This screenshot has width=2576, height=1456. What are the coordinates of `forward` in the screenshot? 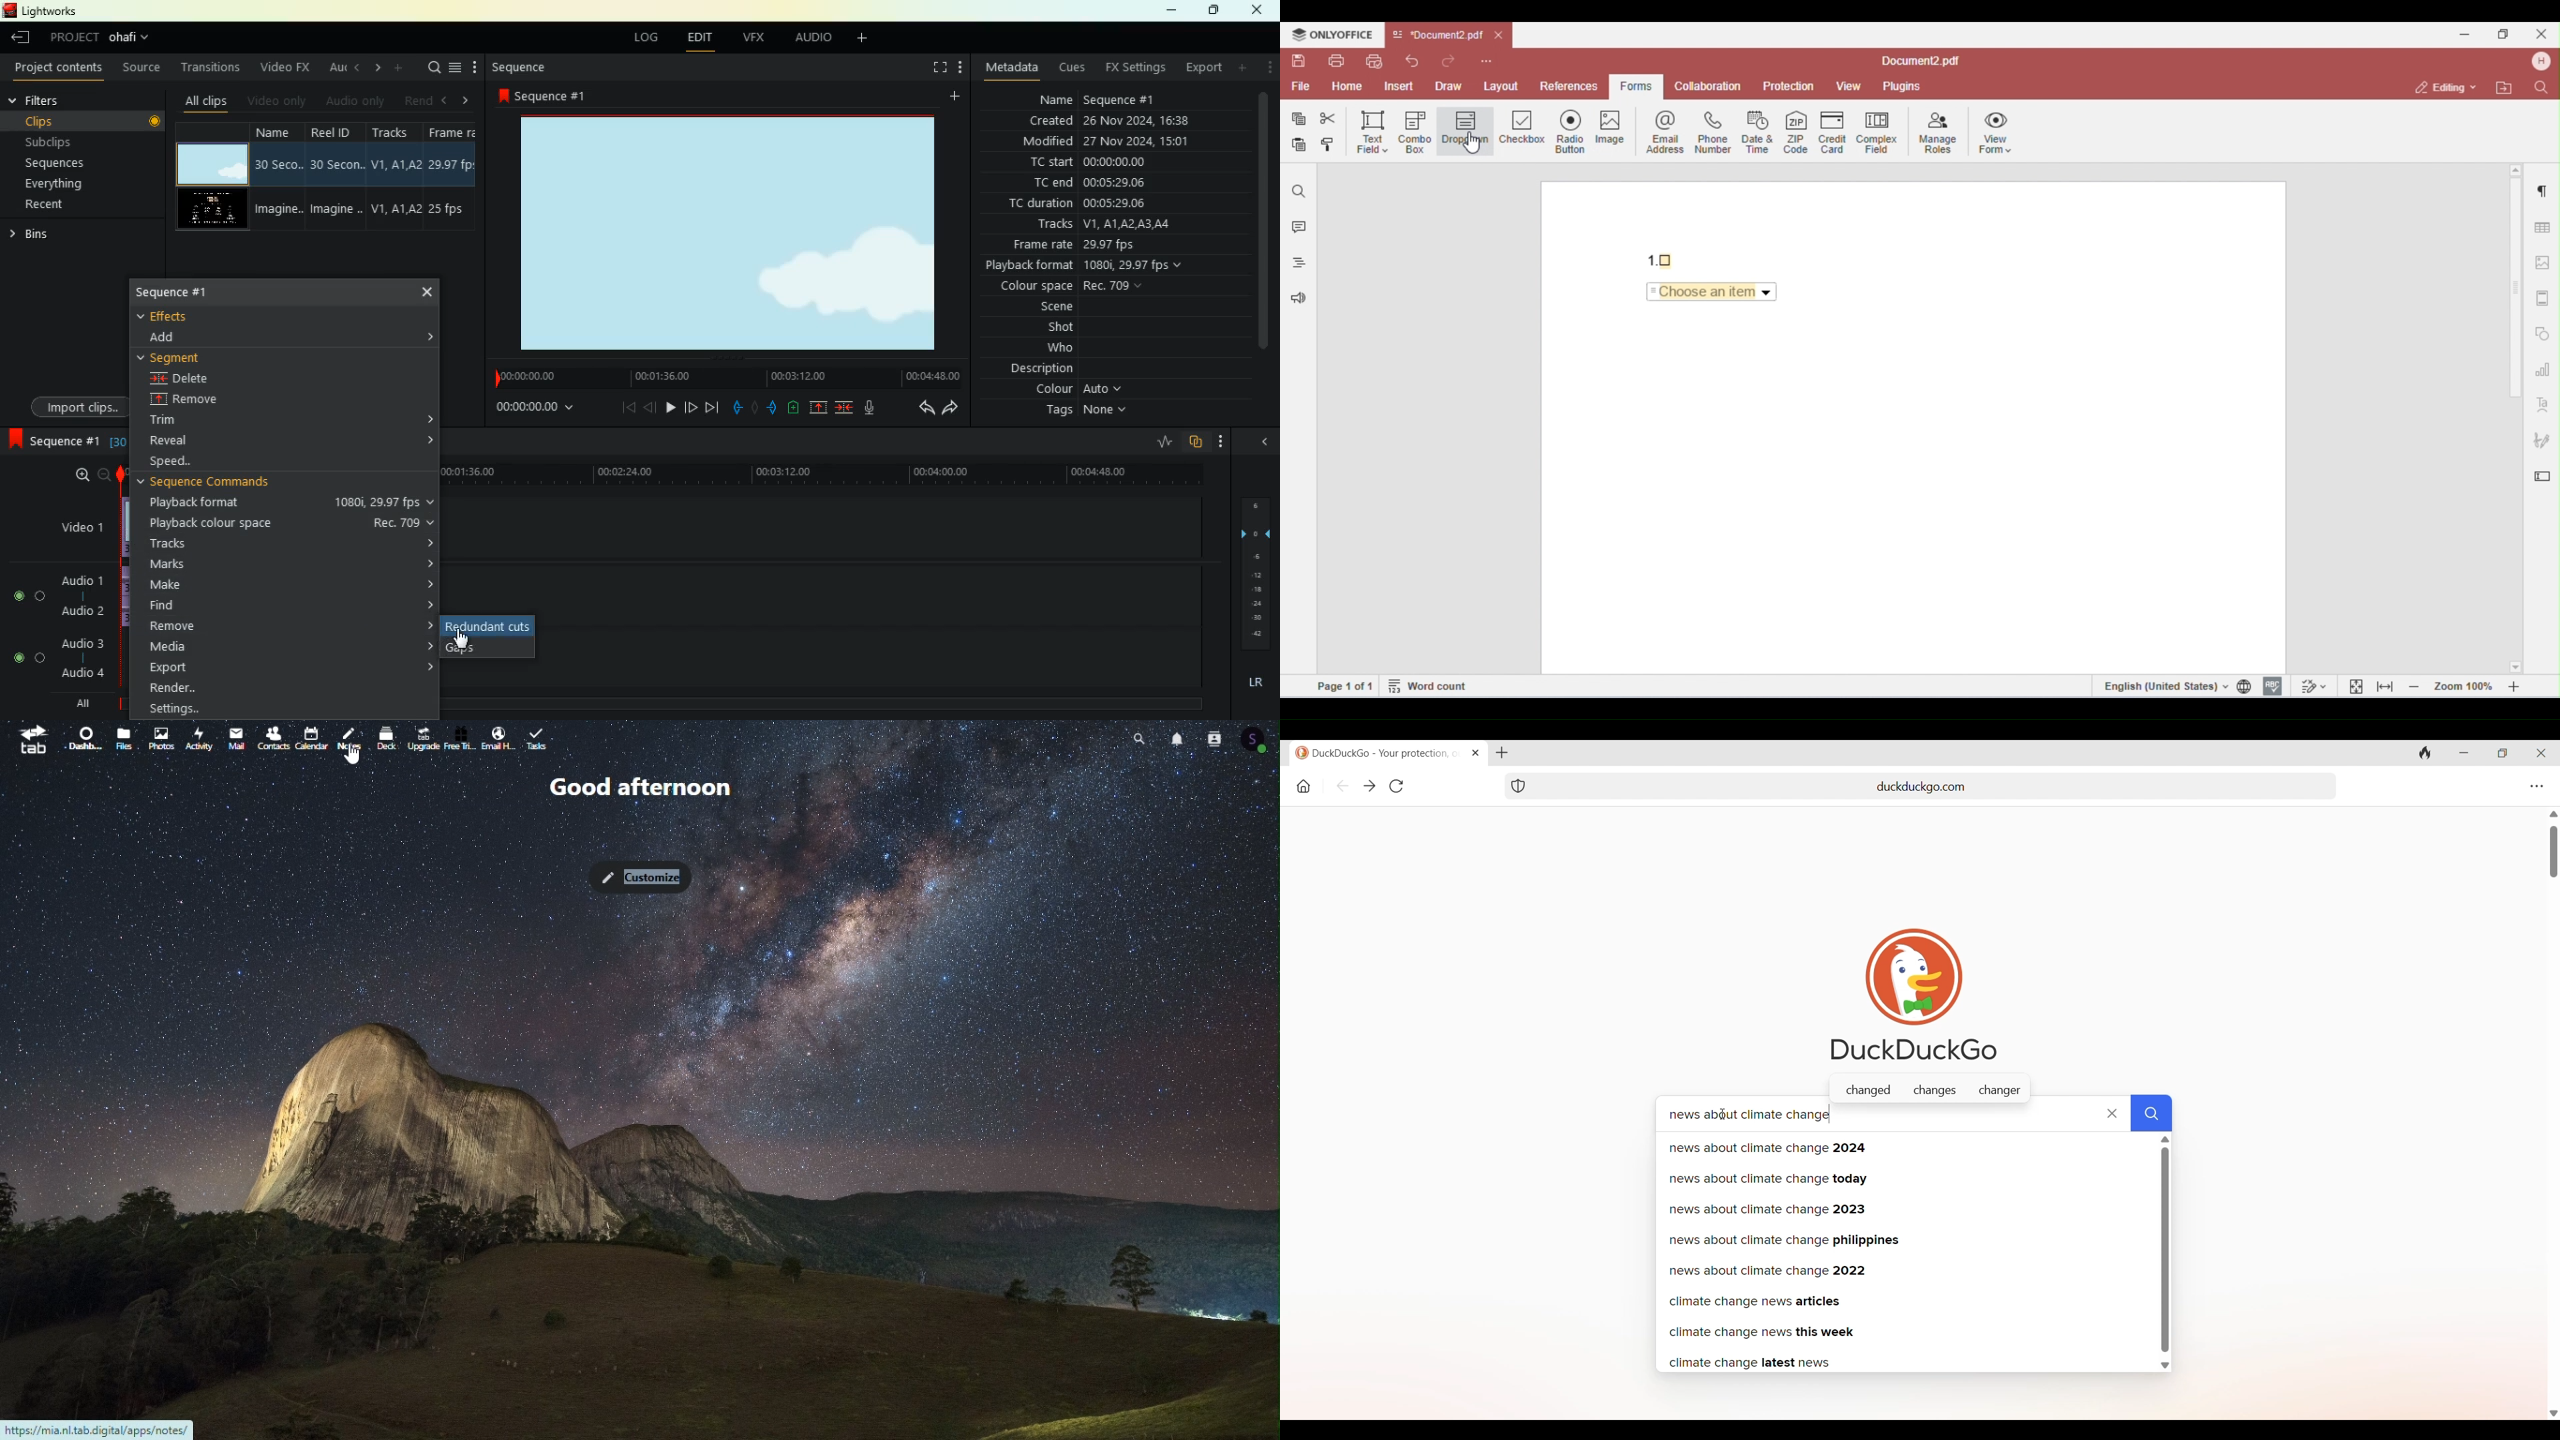 It's located at (951, 410).